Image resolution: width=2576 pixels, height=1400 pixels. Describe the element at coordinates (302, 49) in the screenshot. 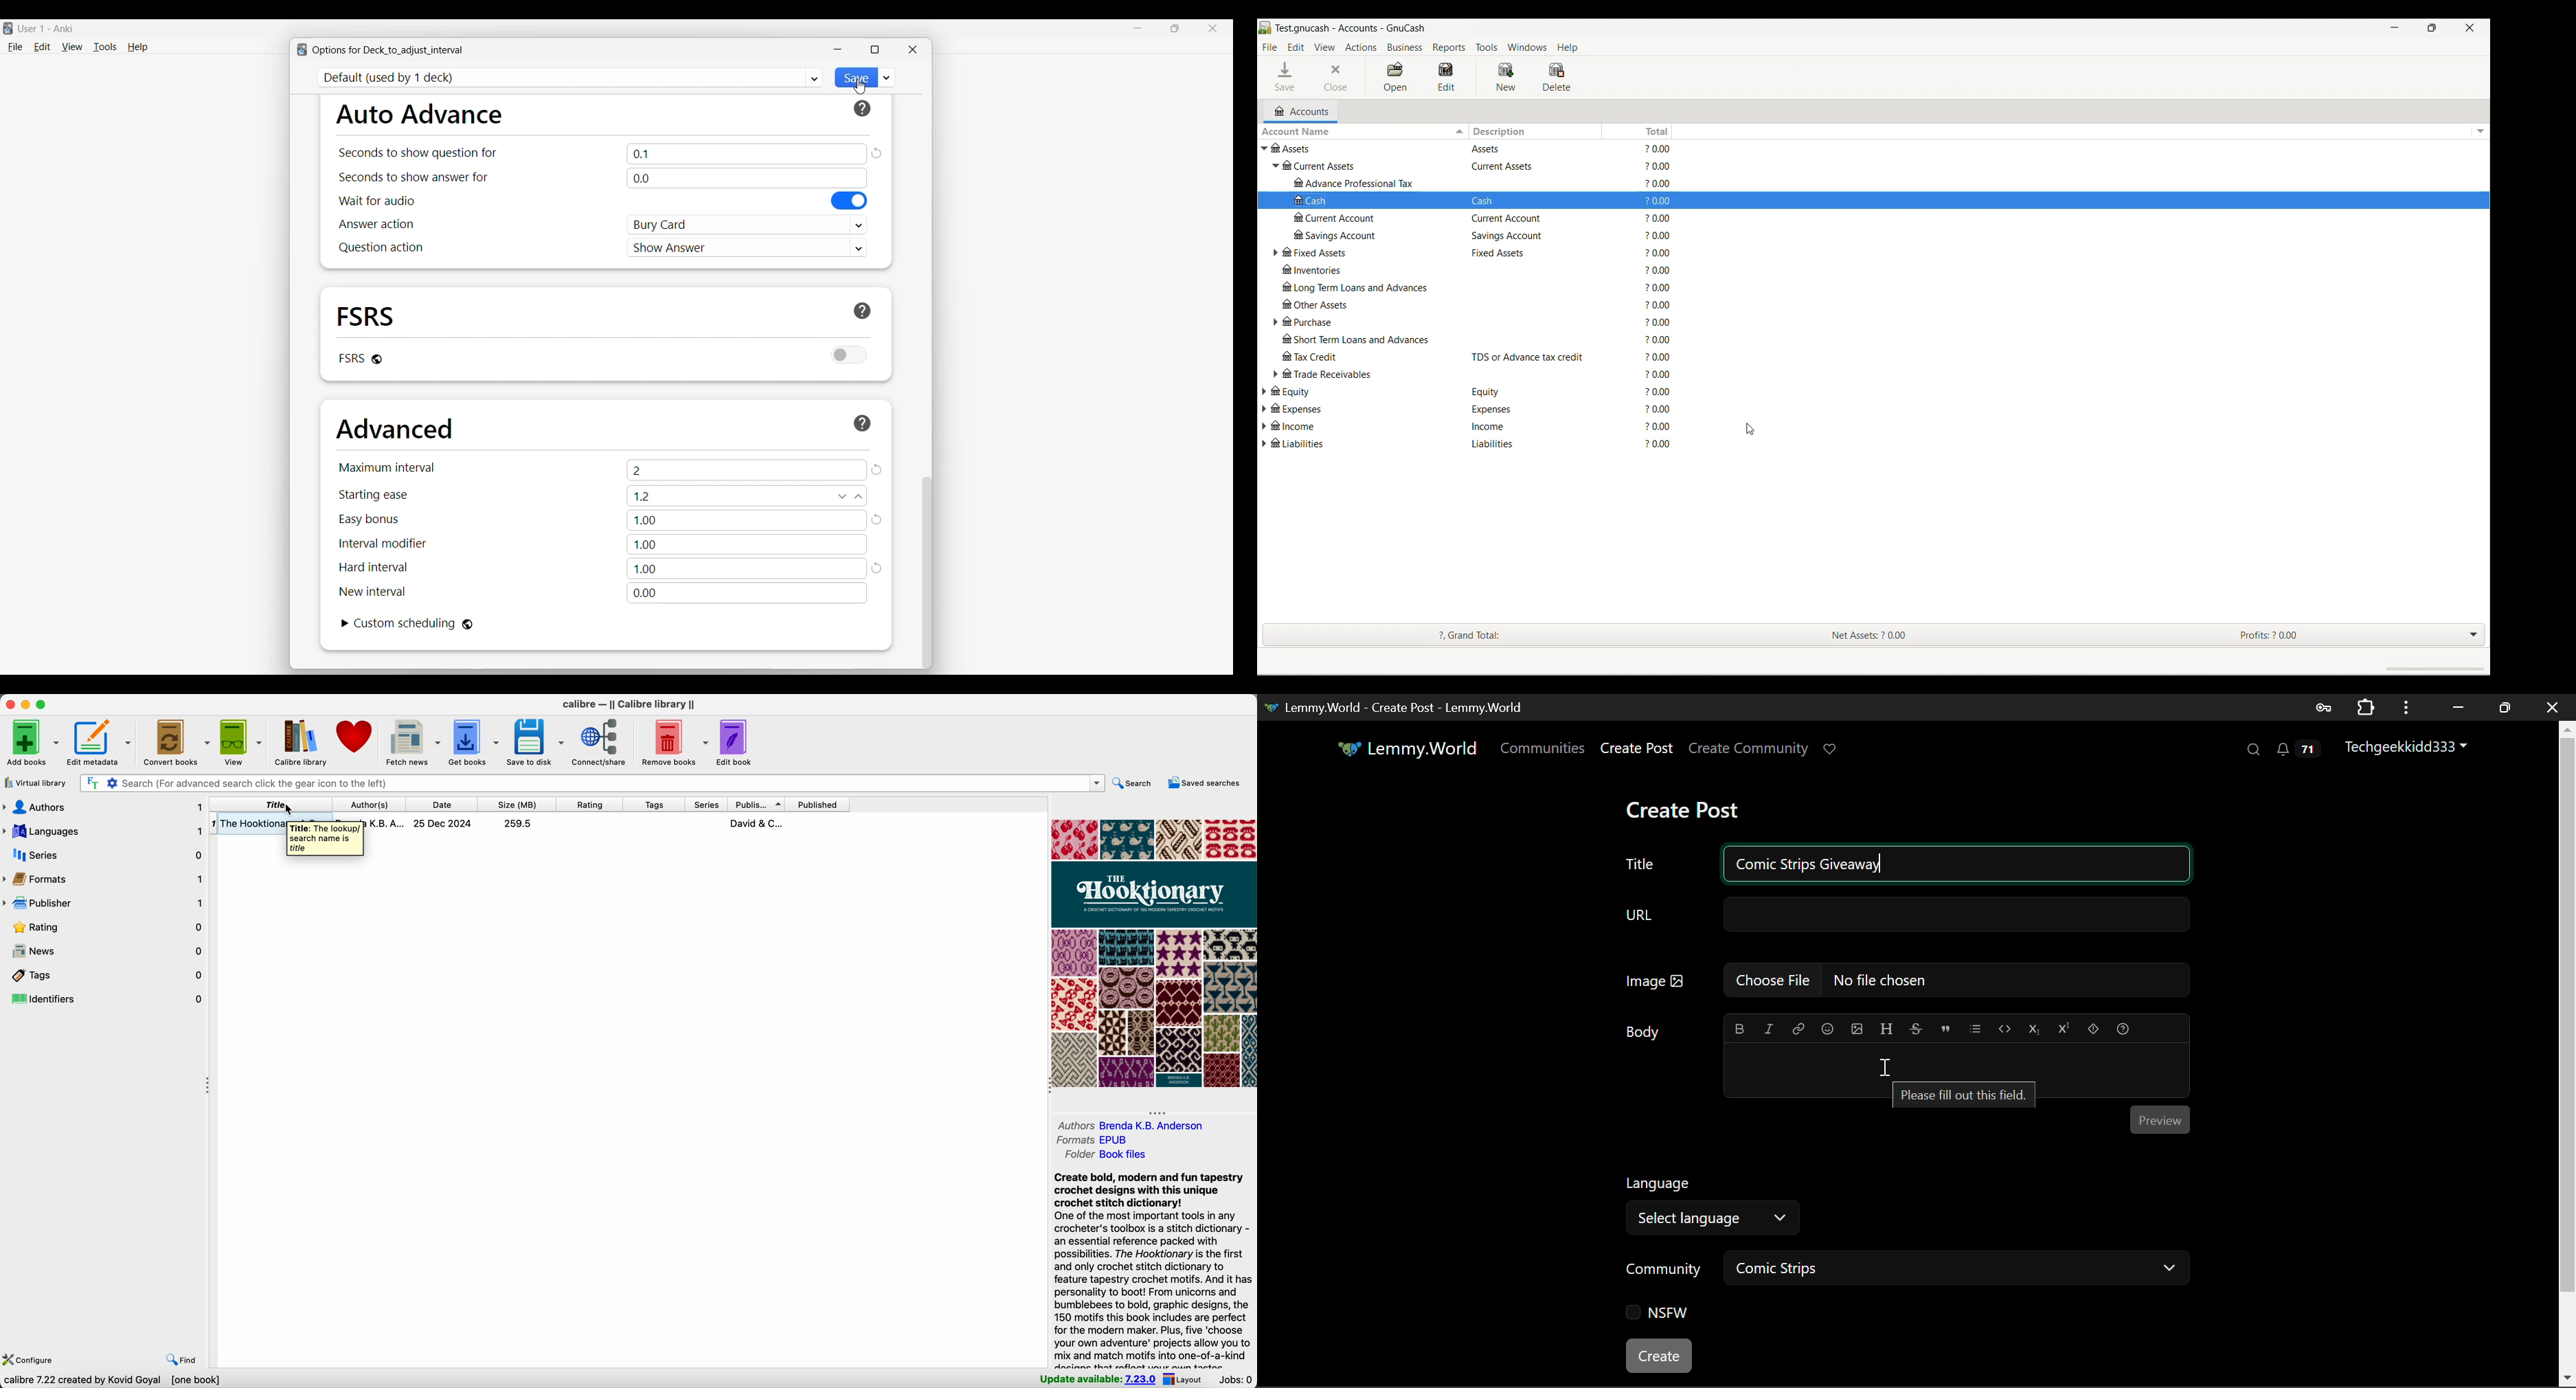

I see `Software logo` at that location.